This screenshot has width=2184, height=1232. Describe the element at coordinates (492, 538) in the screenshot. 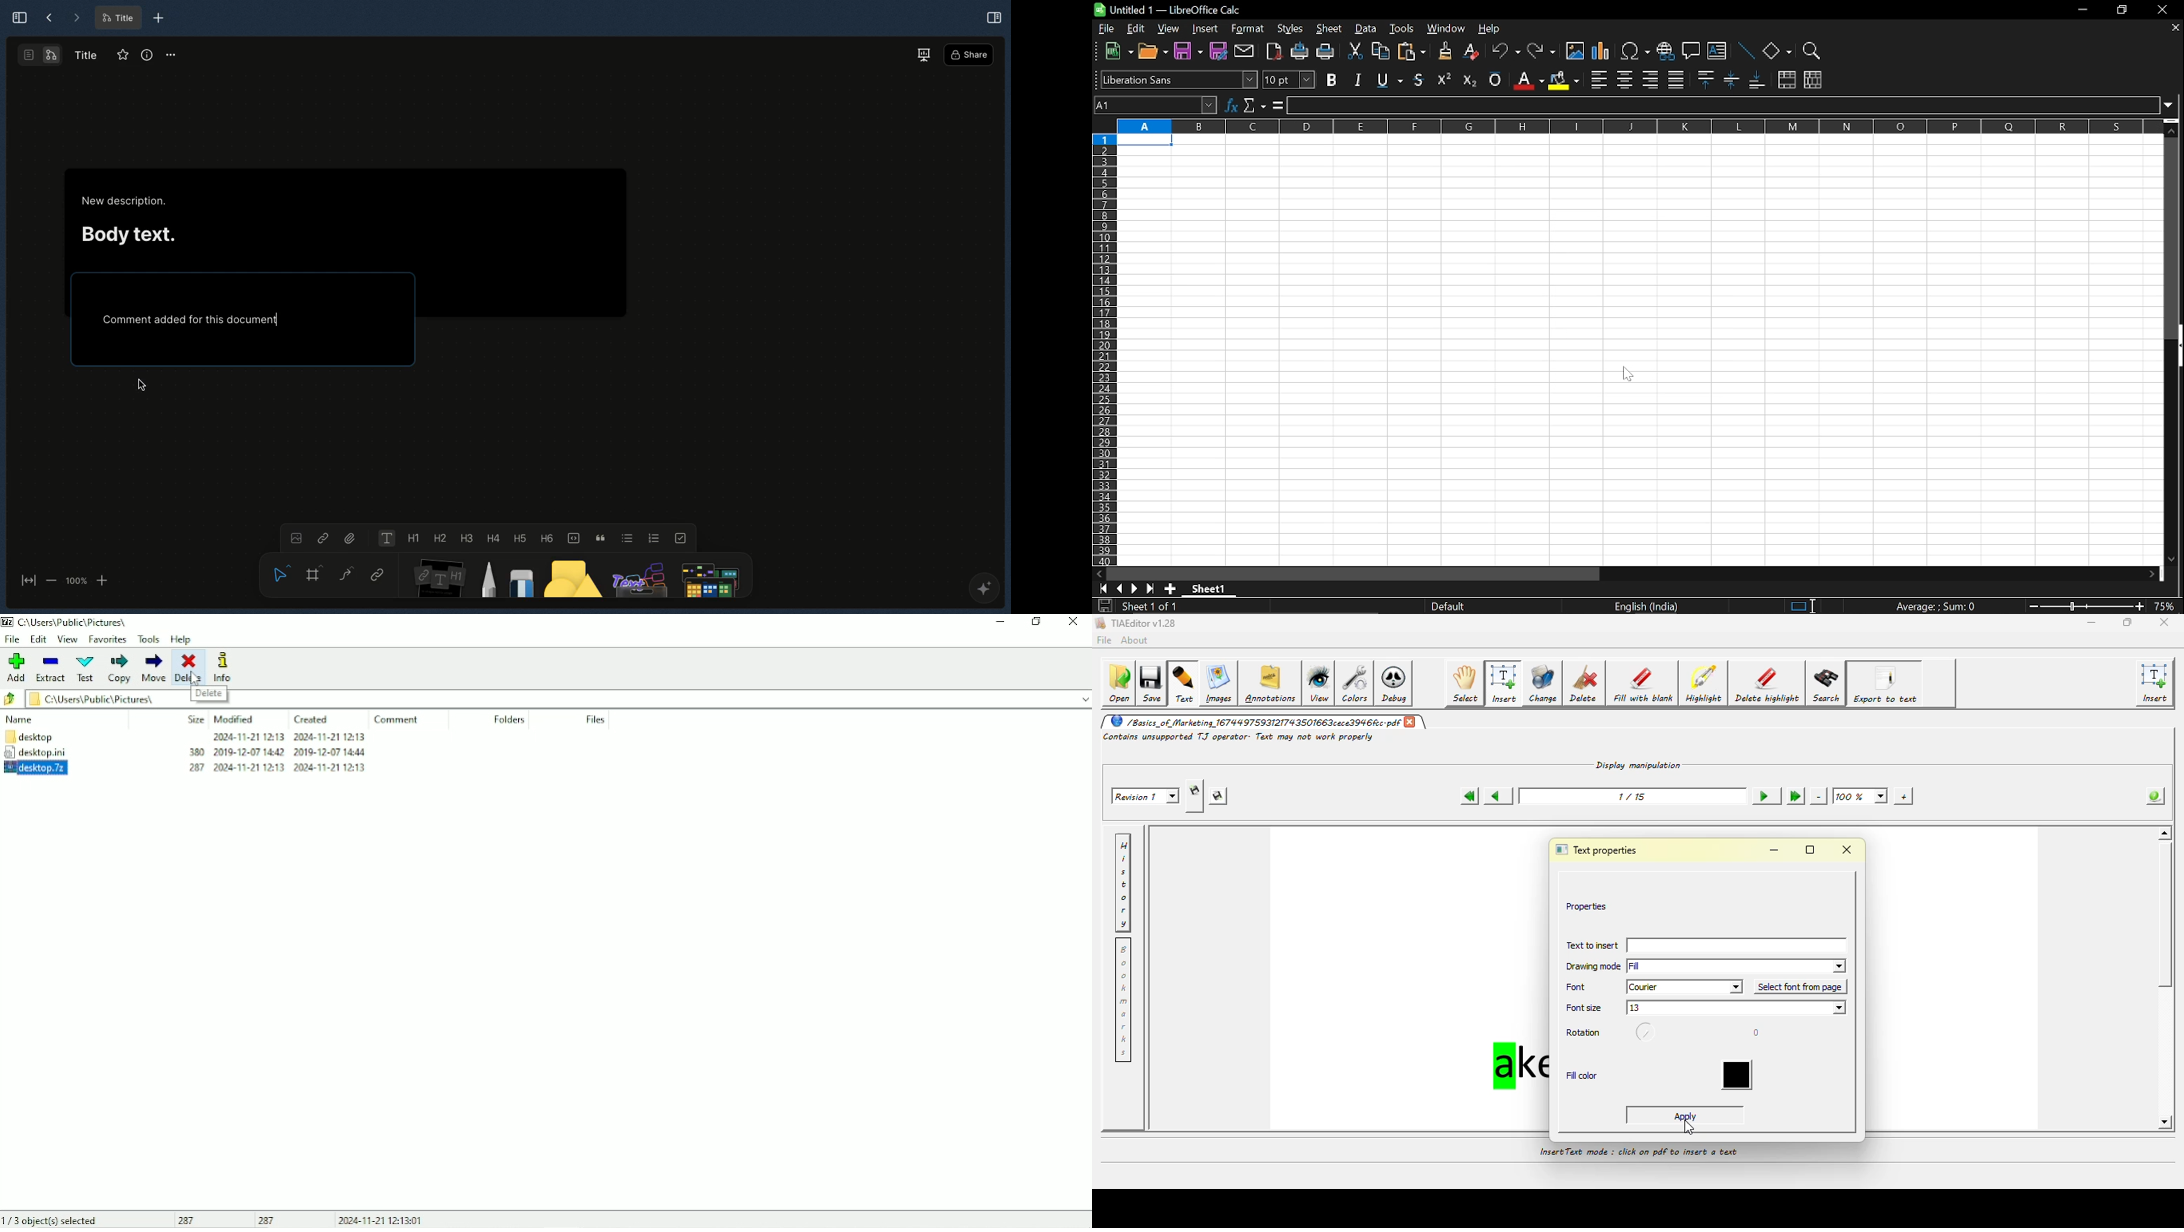

I see `Heading 4` at that location.